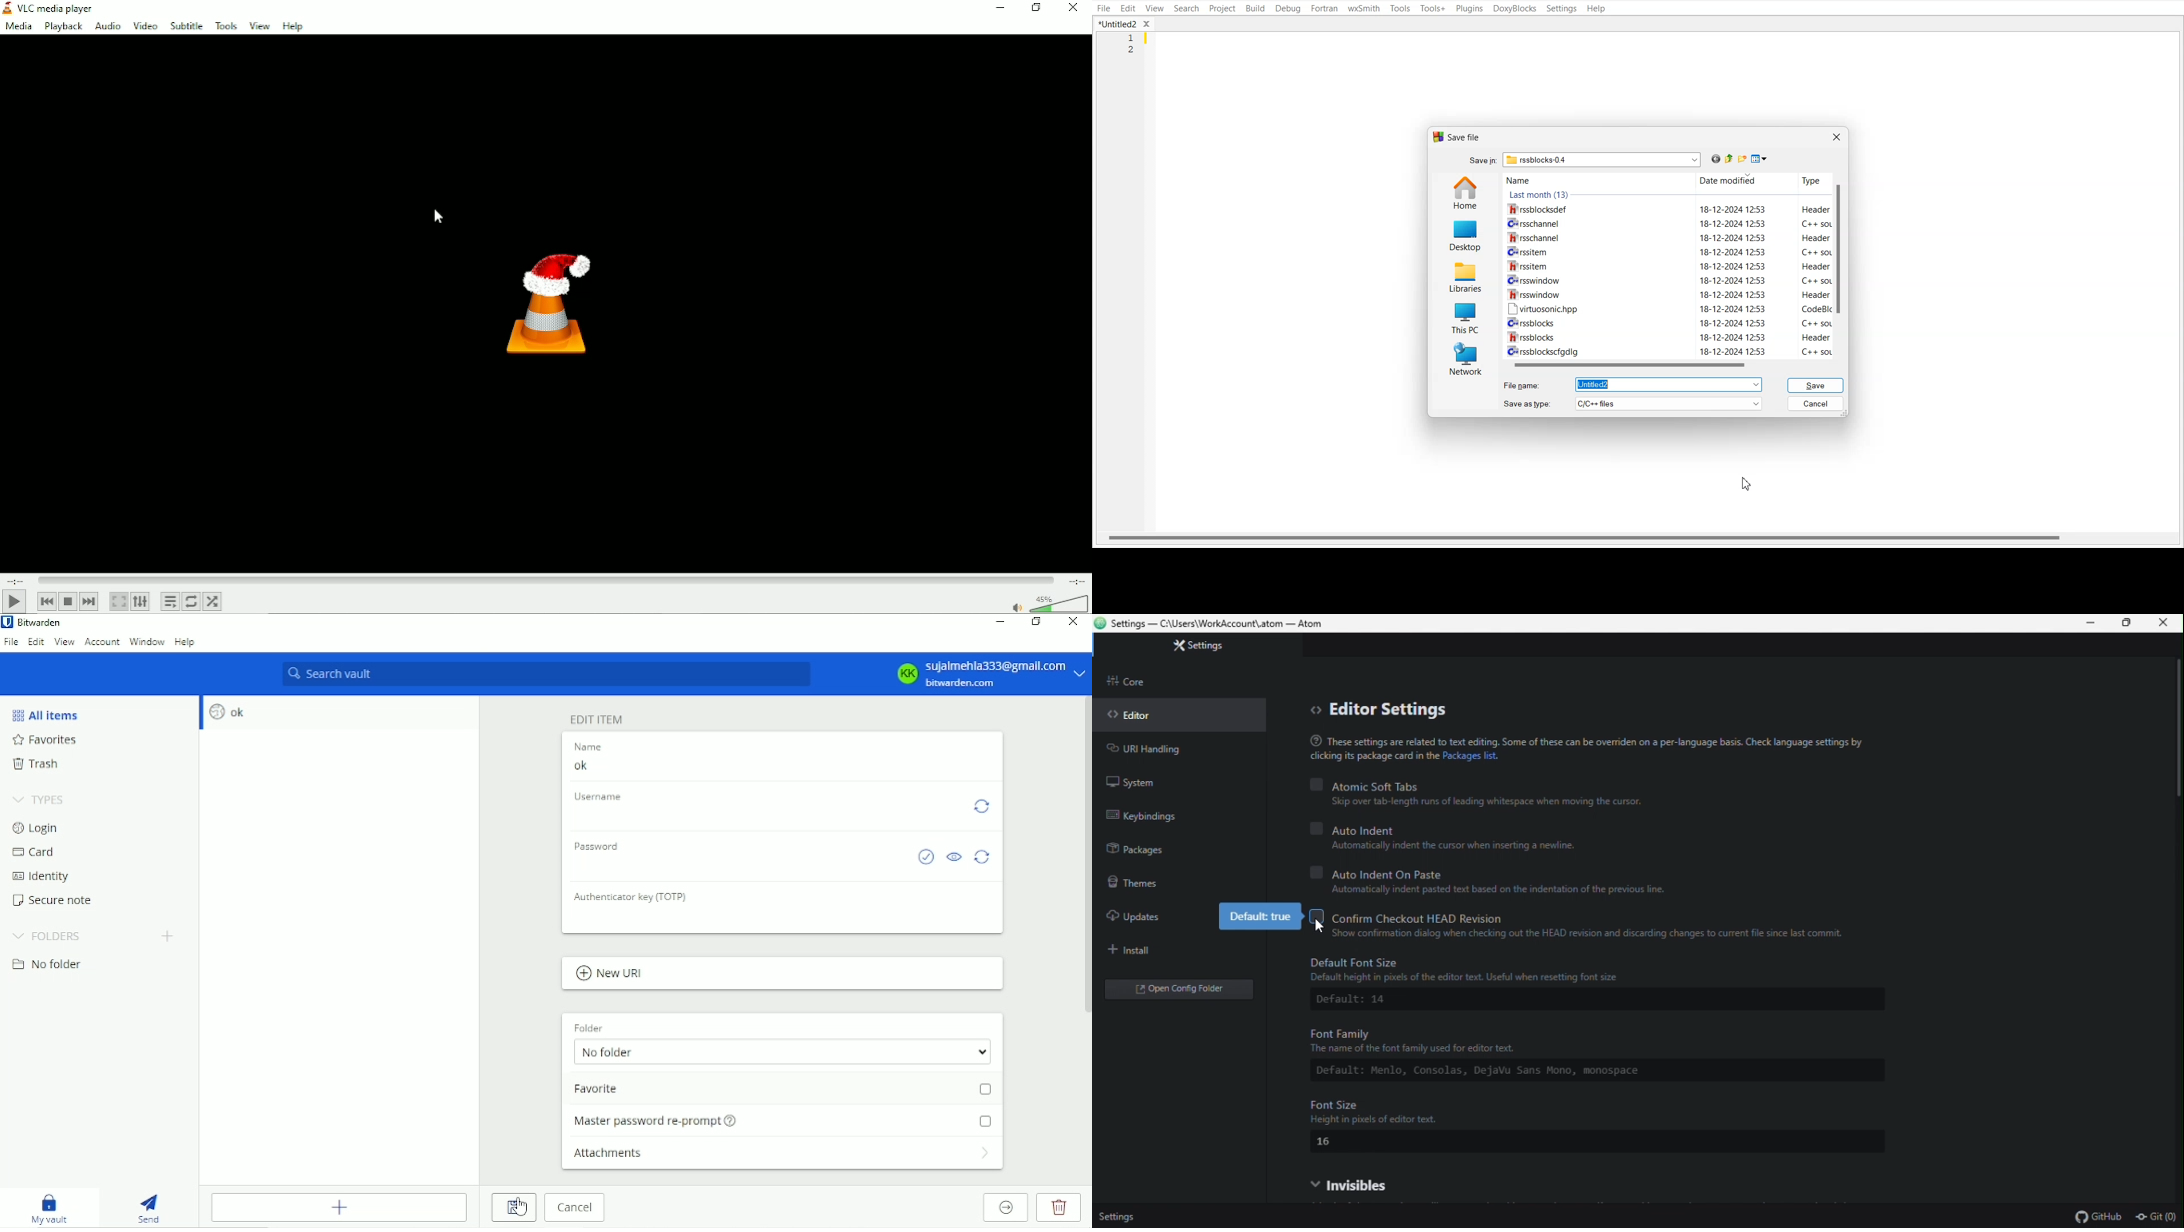 Image resolution: width=2184 pixels, height=1232 pixels. I want to click on Delete, so click(1059, 1208).